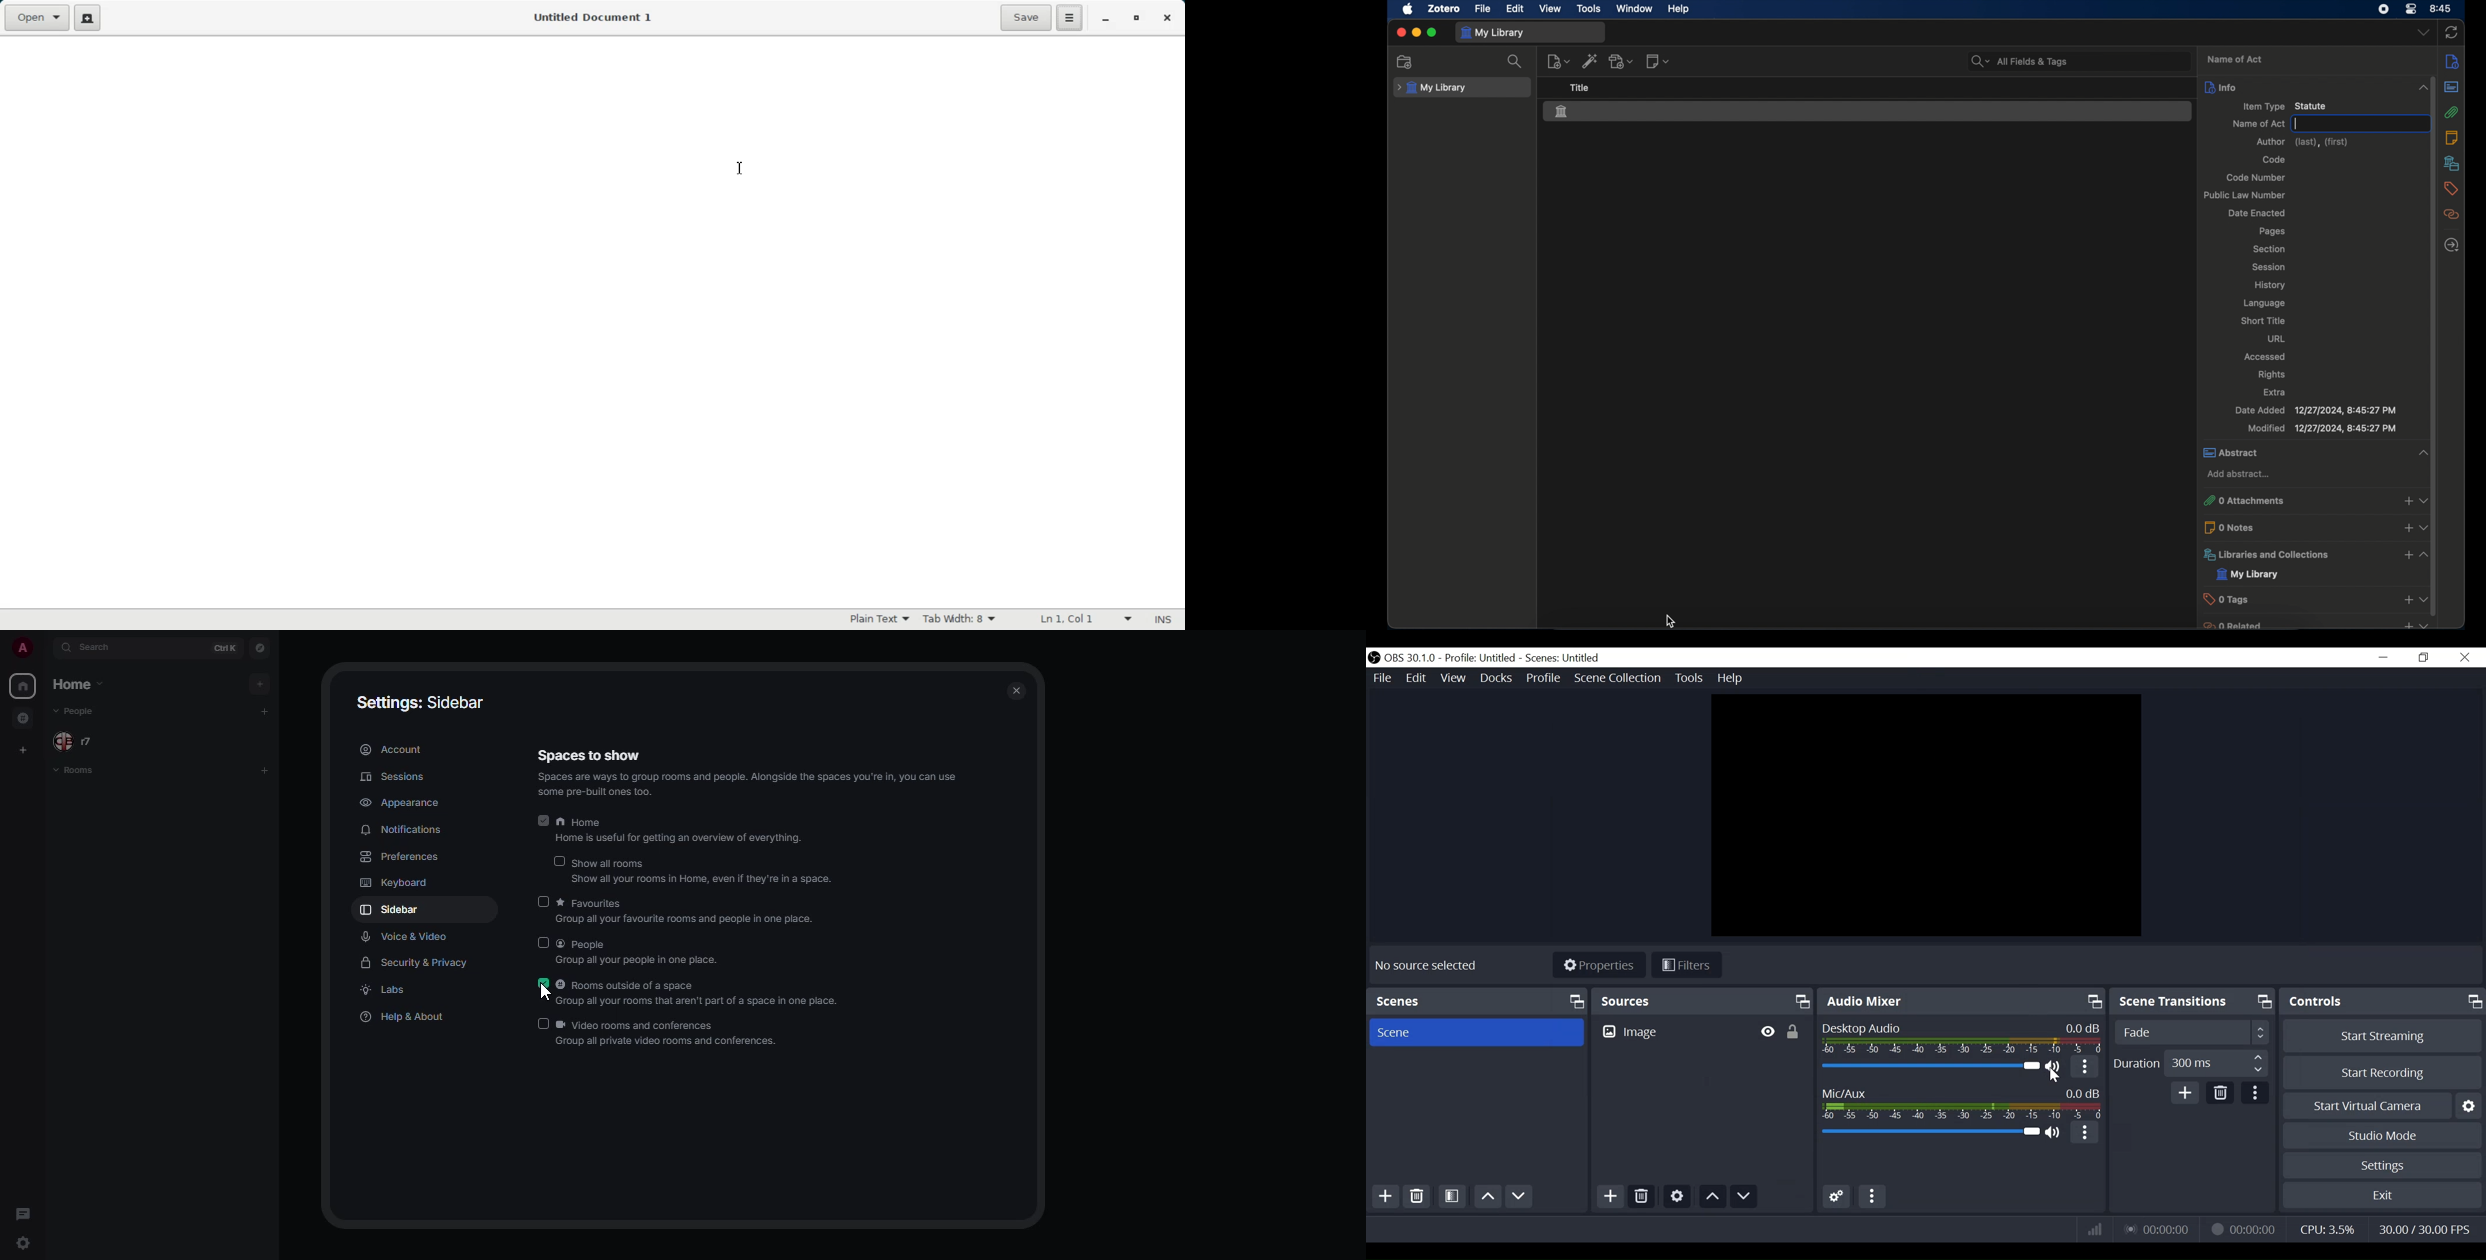  What do you see at coordinates (391, 883) in the screenshot?
I see `keyboard` at bounding box center [391, 883].